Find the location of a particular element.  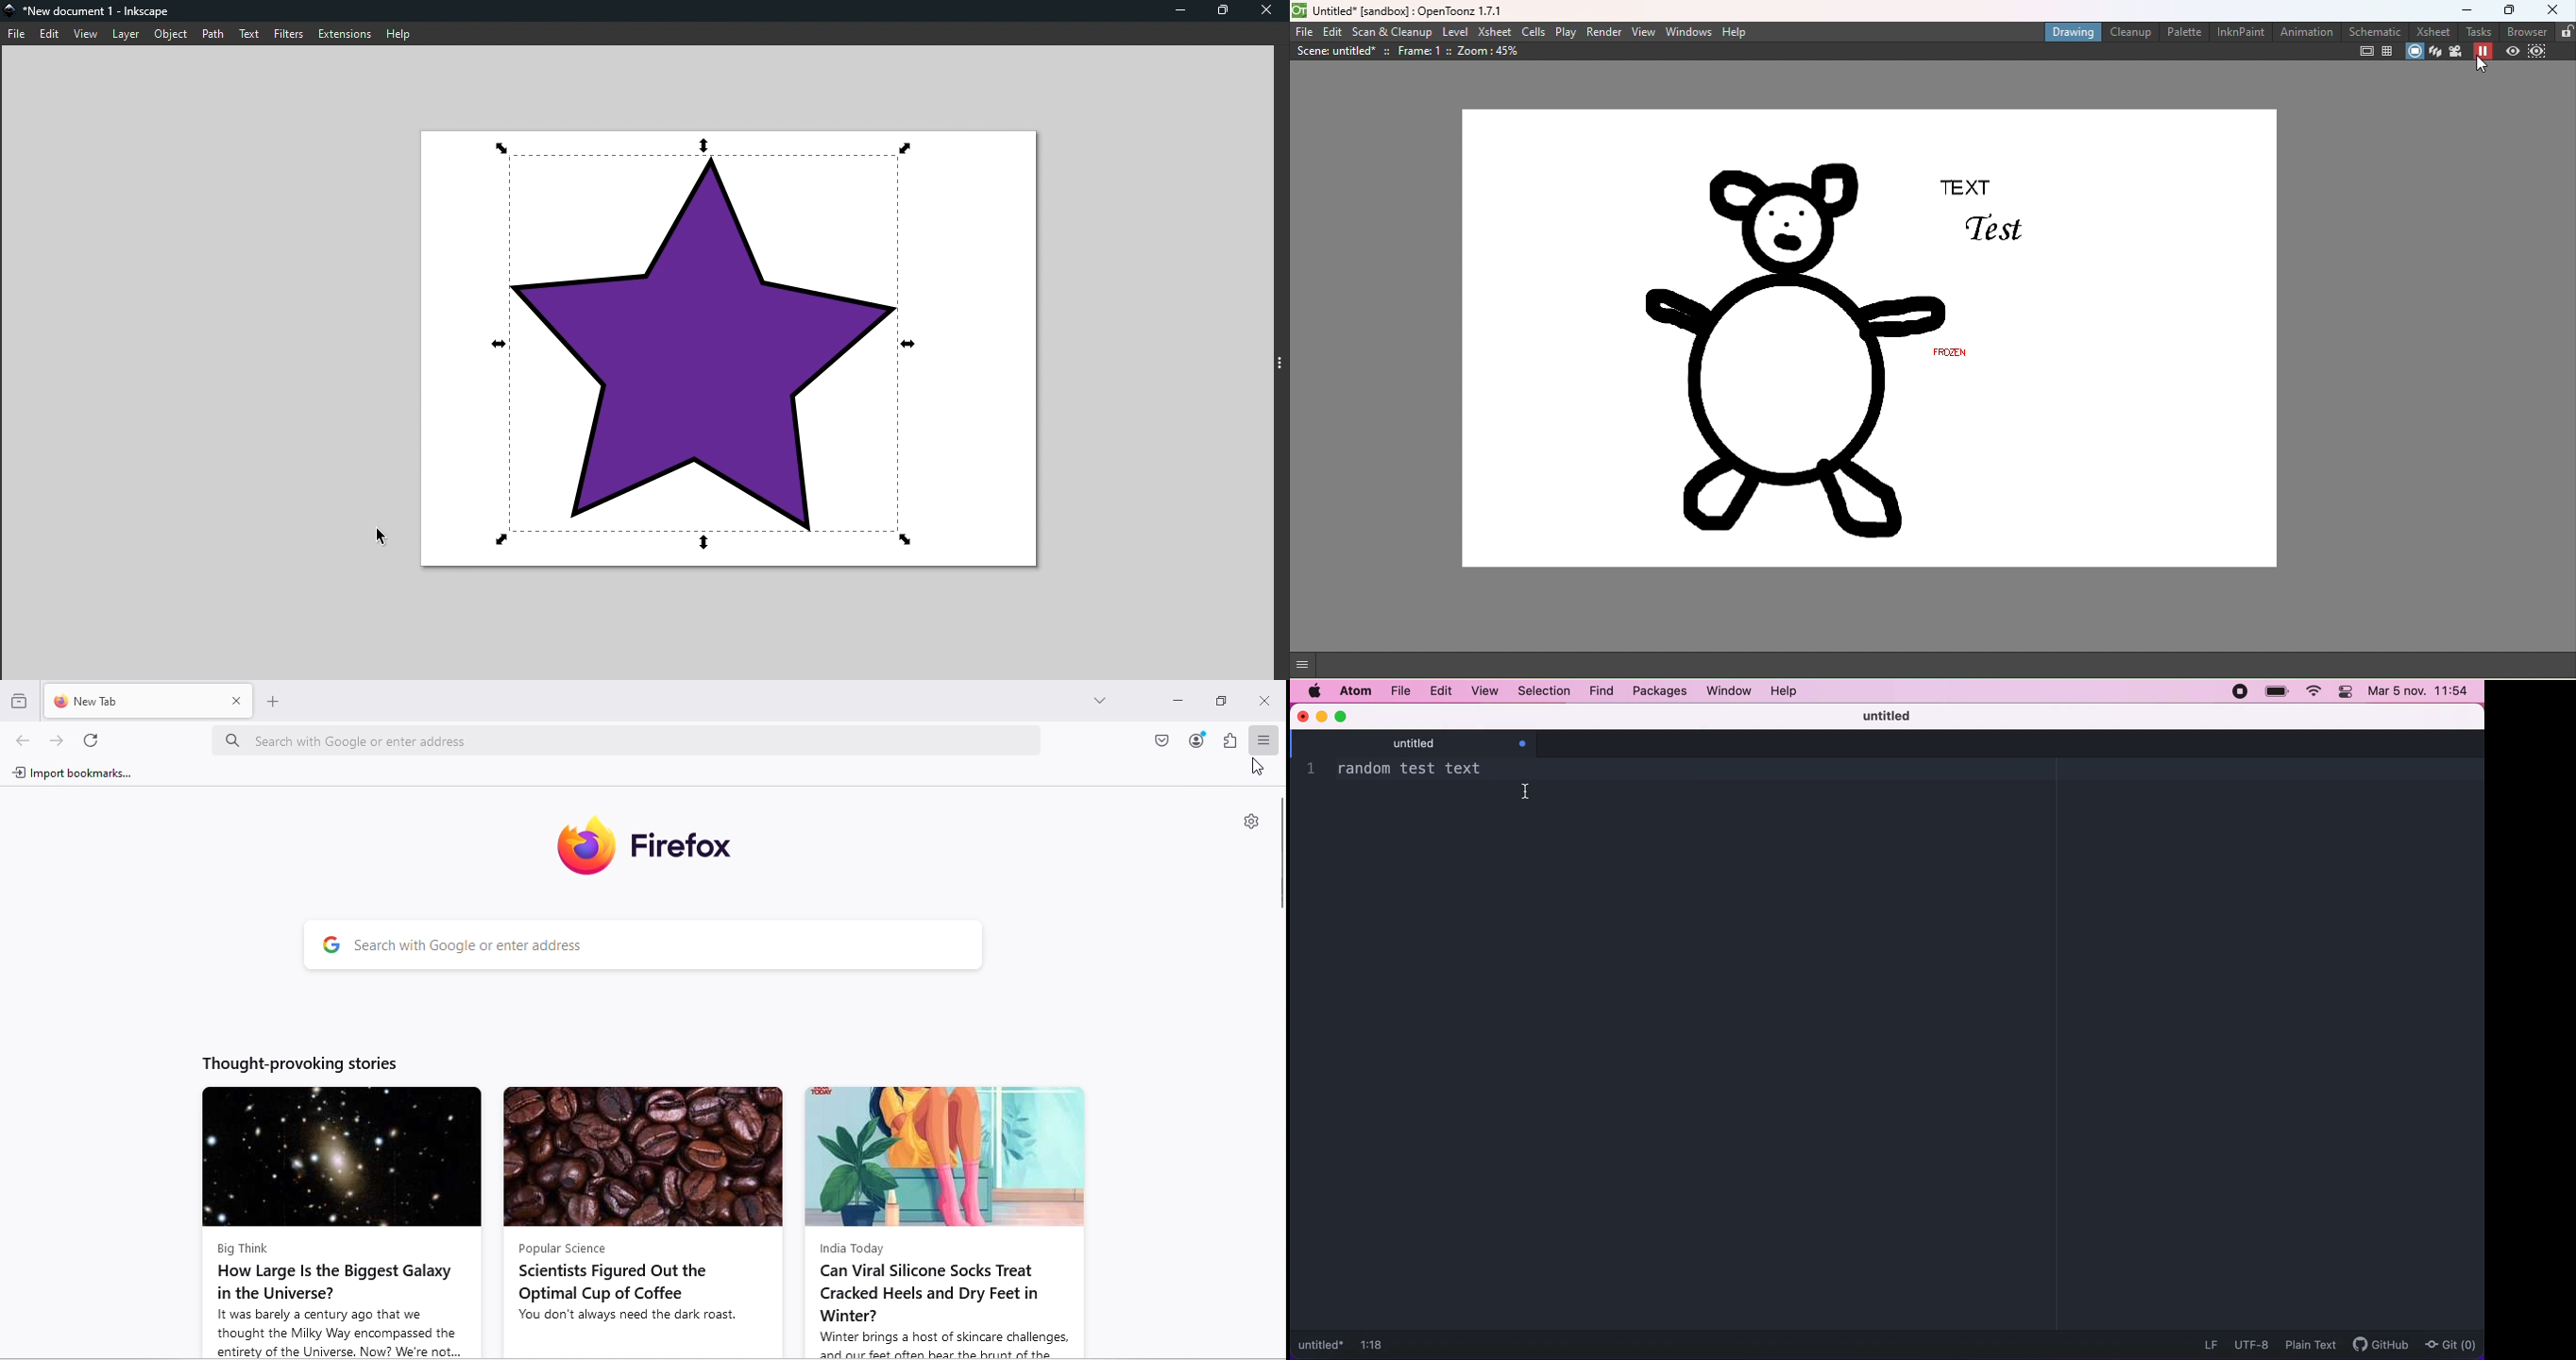

List all tabs is located at coordinates (1099, 704).